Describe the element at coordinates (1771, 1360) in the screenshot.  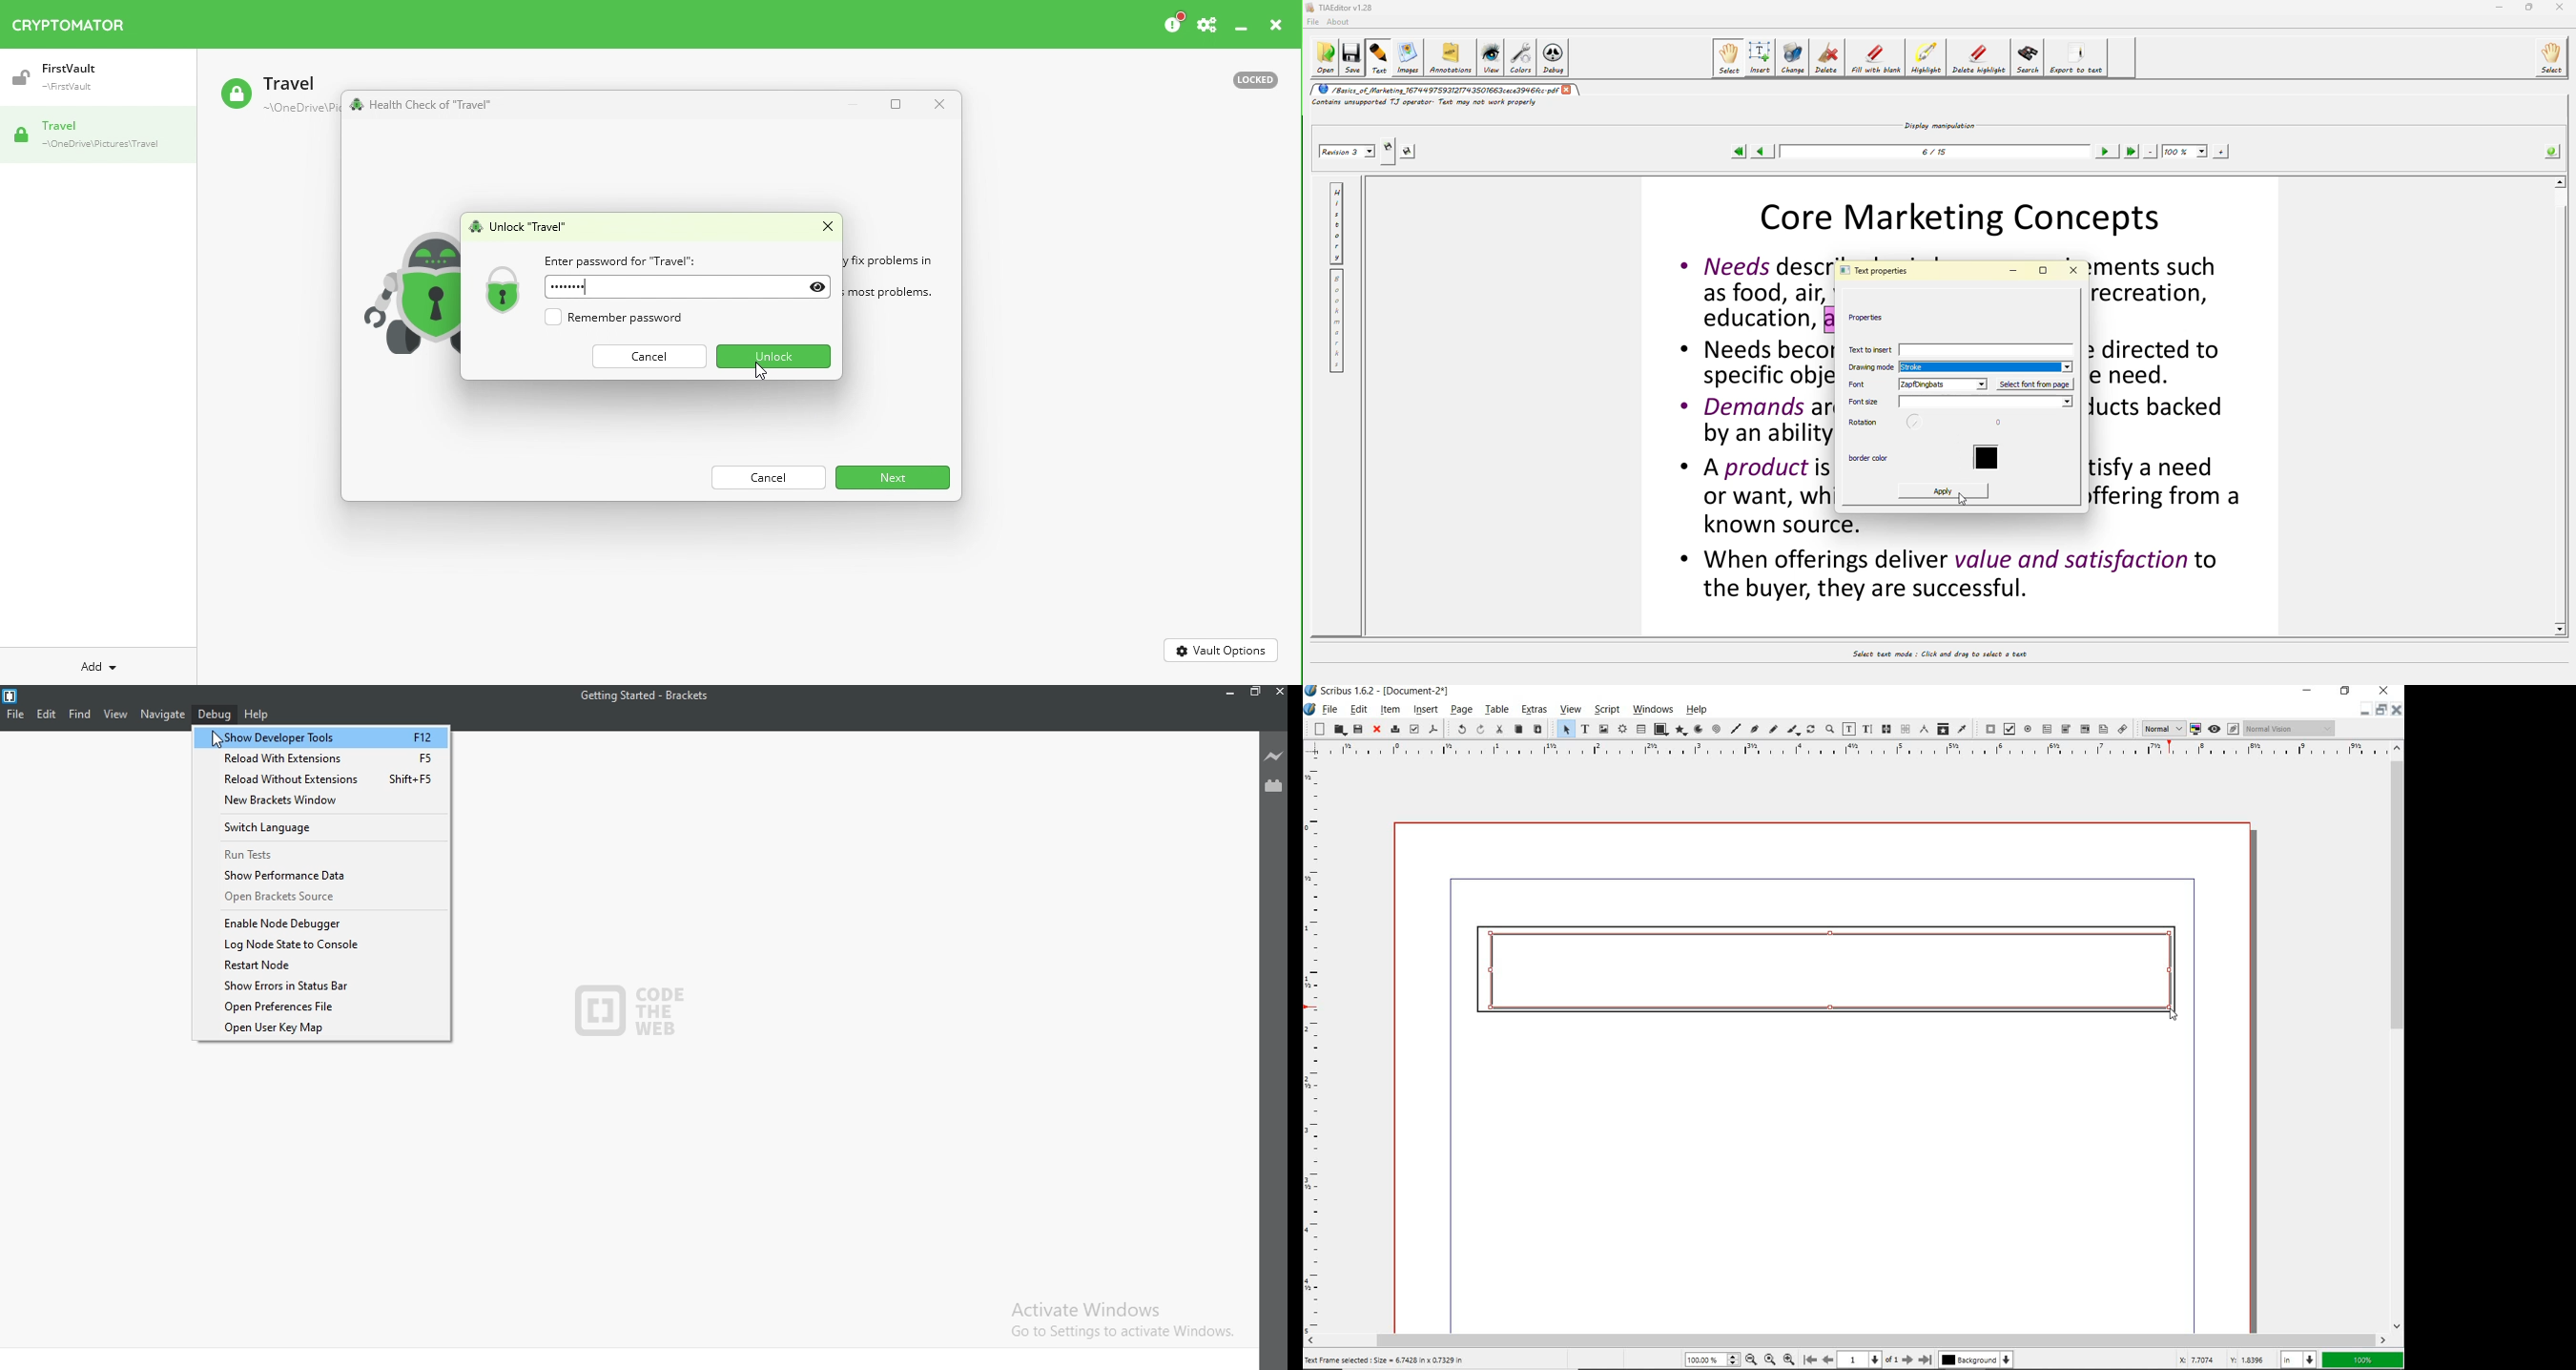
I see `zoom to` at that location.